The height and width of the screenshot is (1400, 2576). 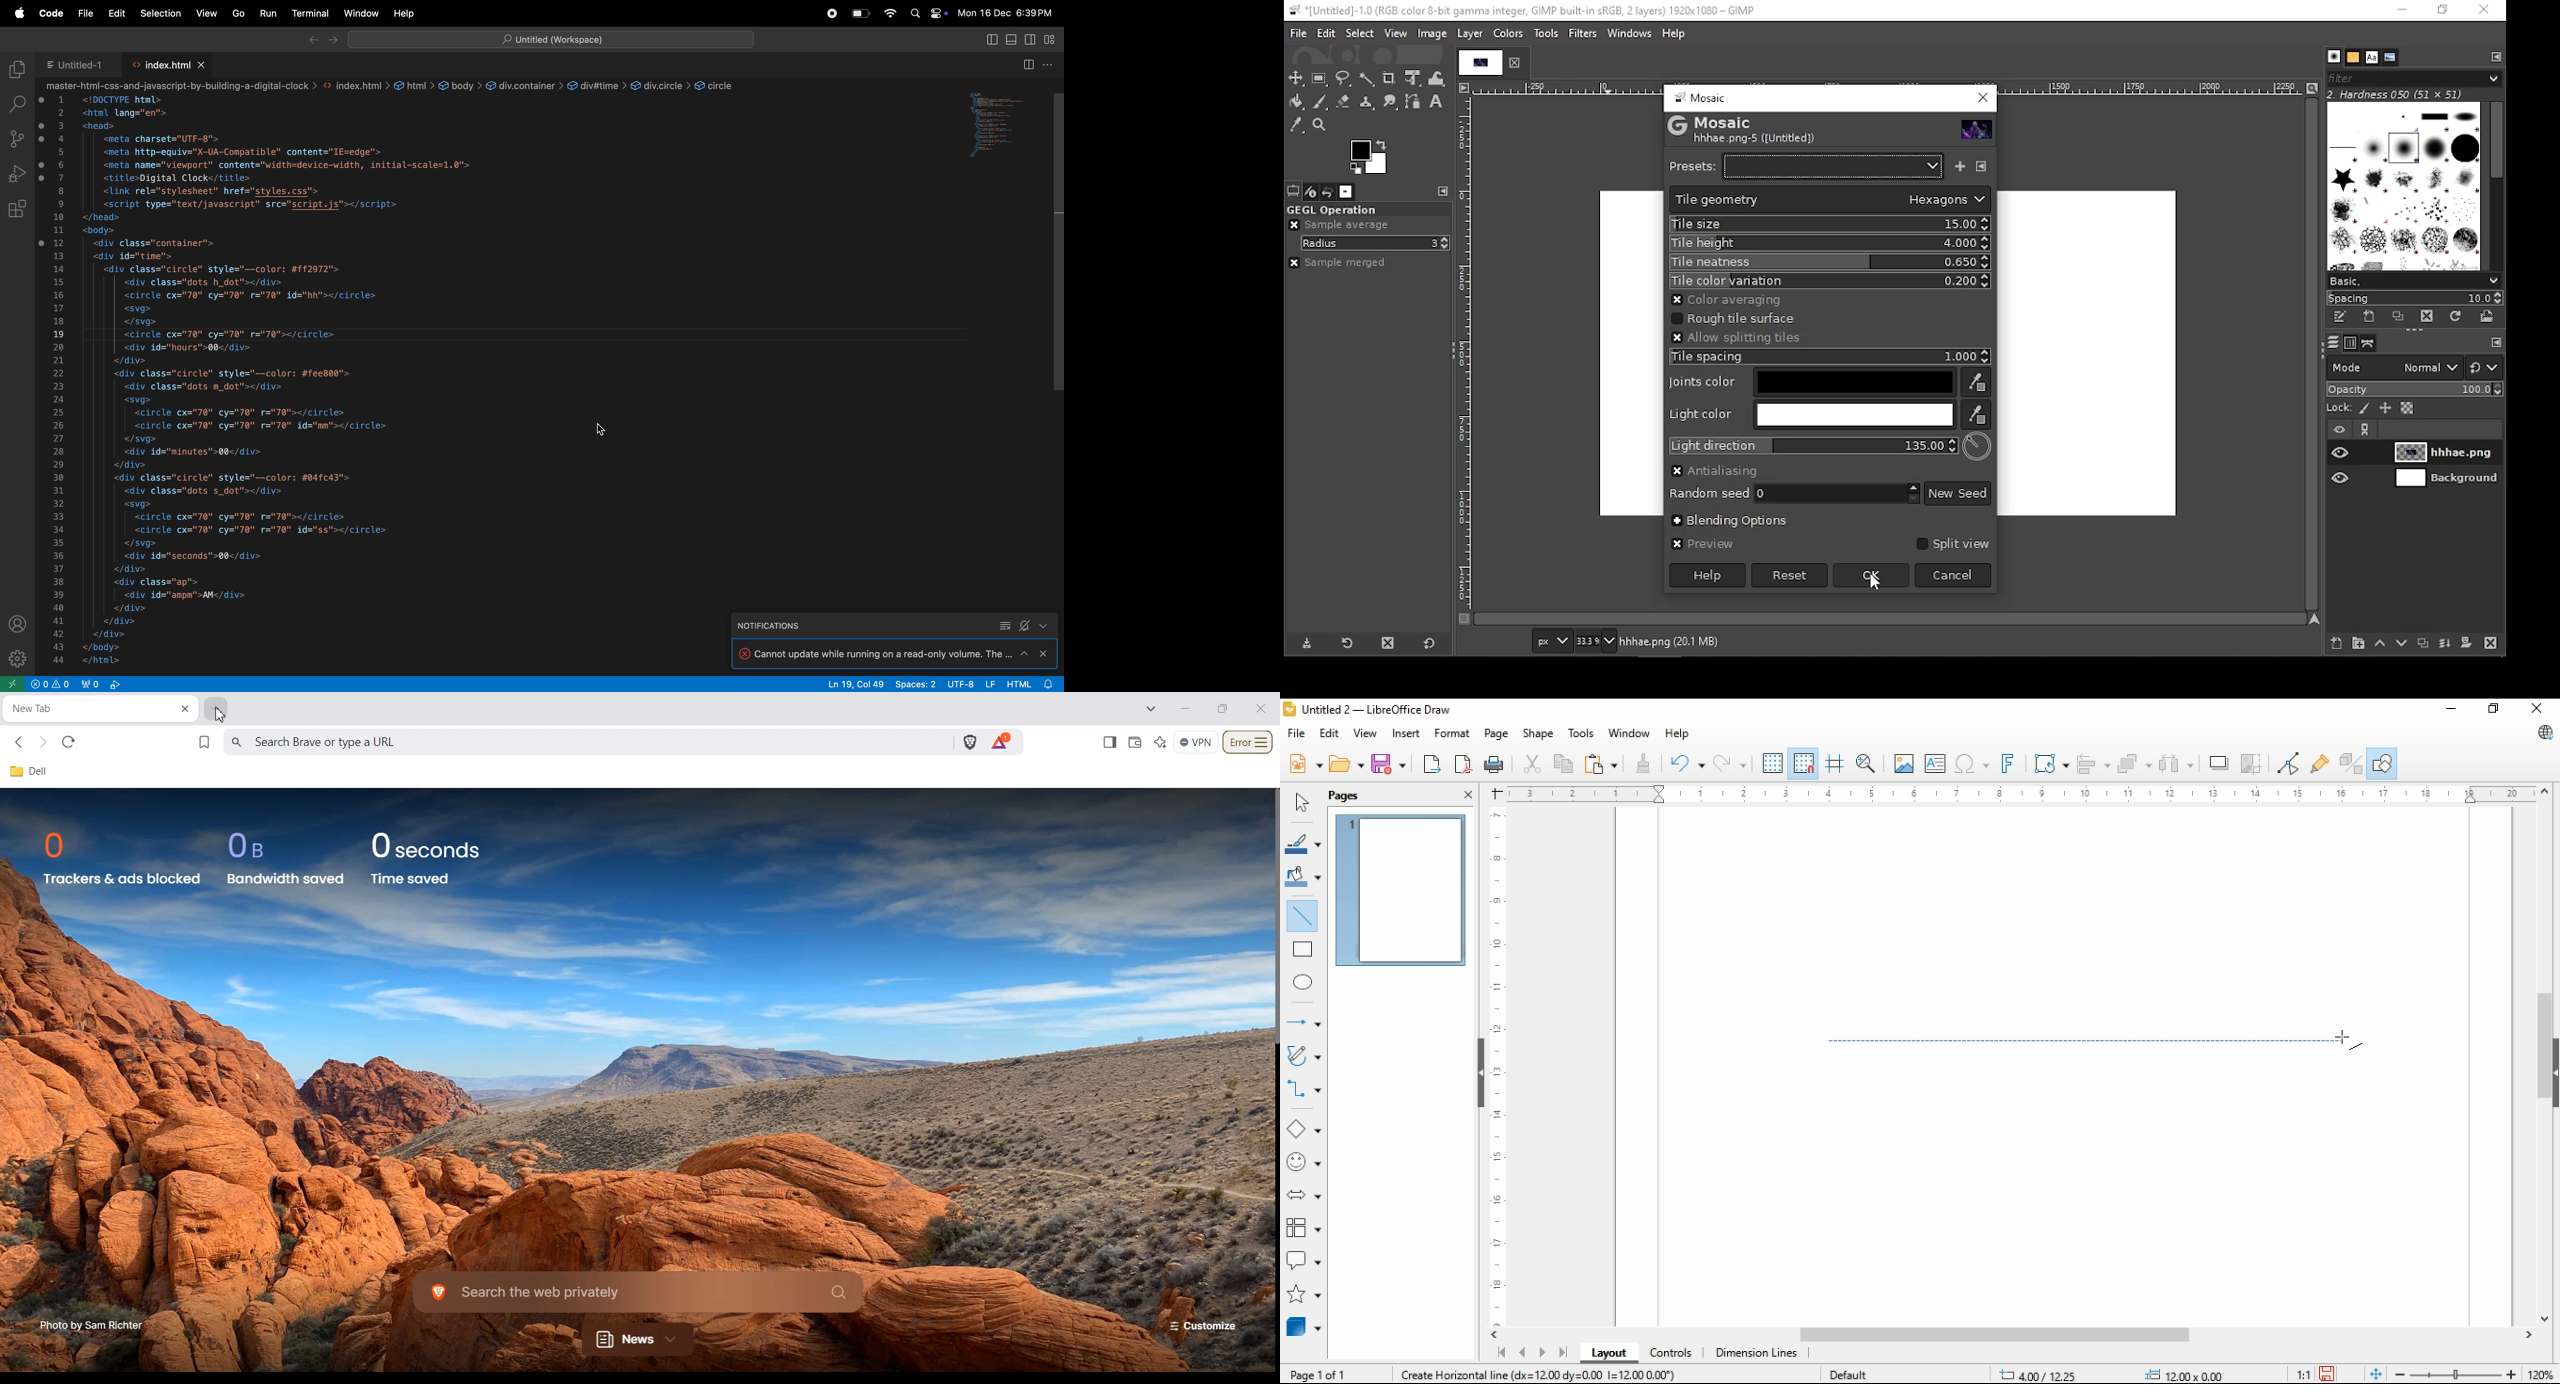 What do you see at coordinates (1390, 642) in the screenshot?
I see `delete tool preset` at bounding box center [1390, 642].